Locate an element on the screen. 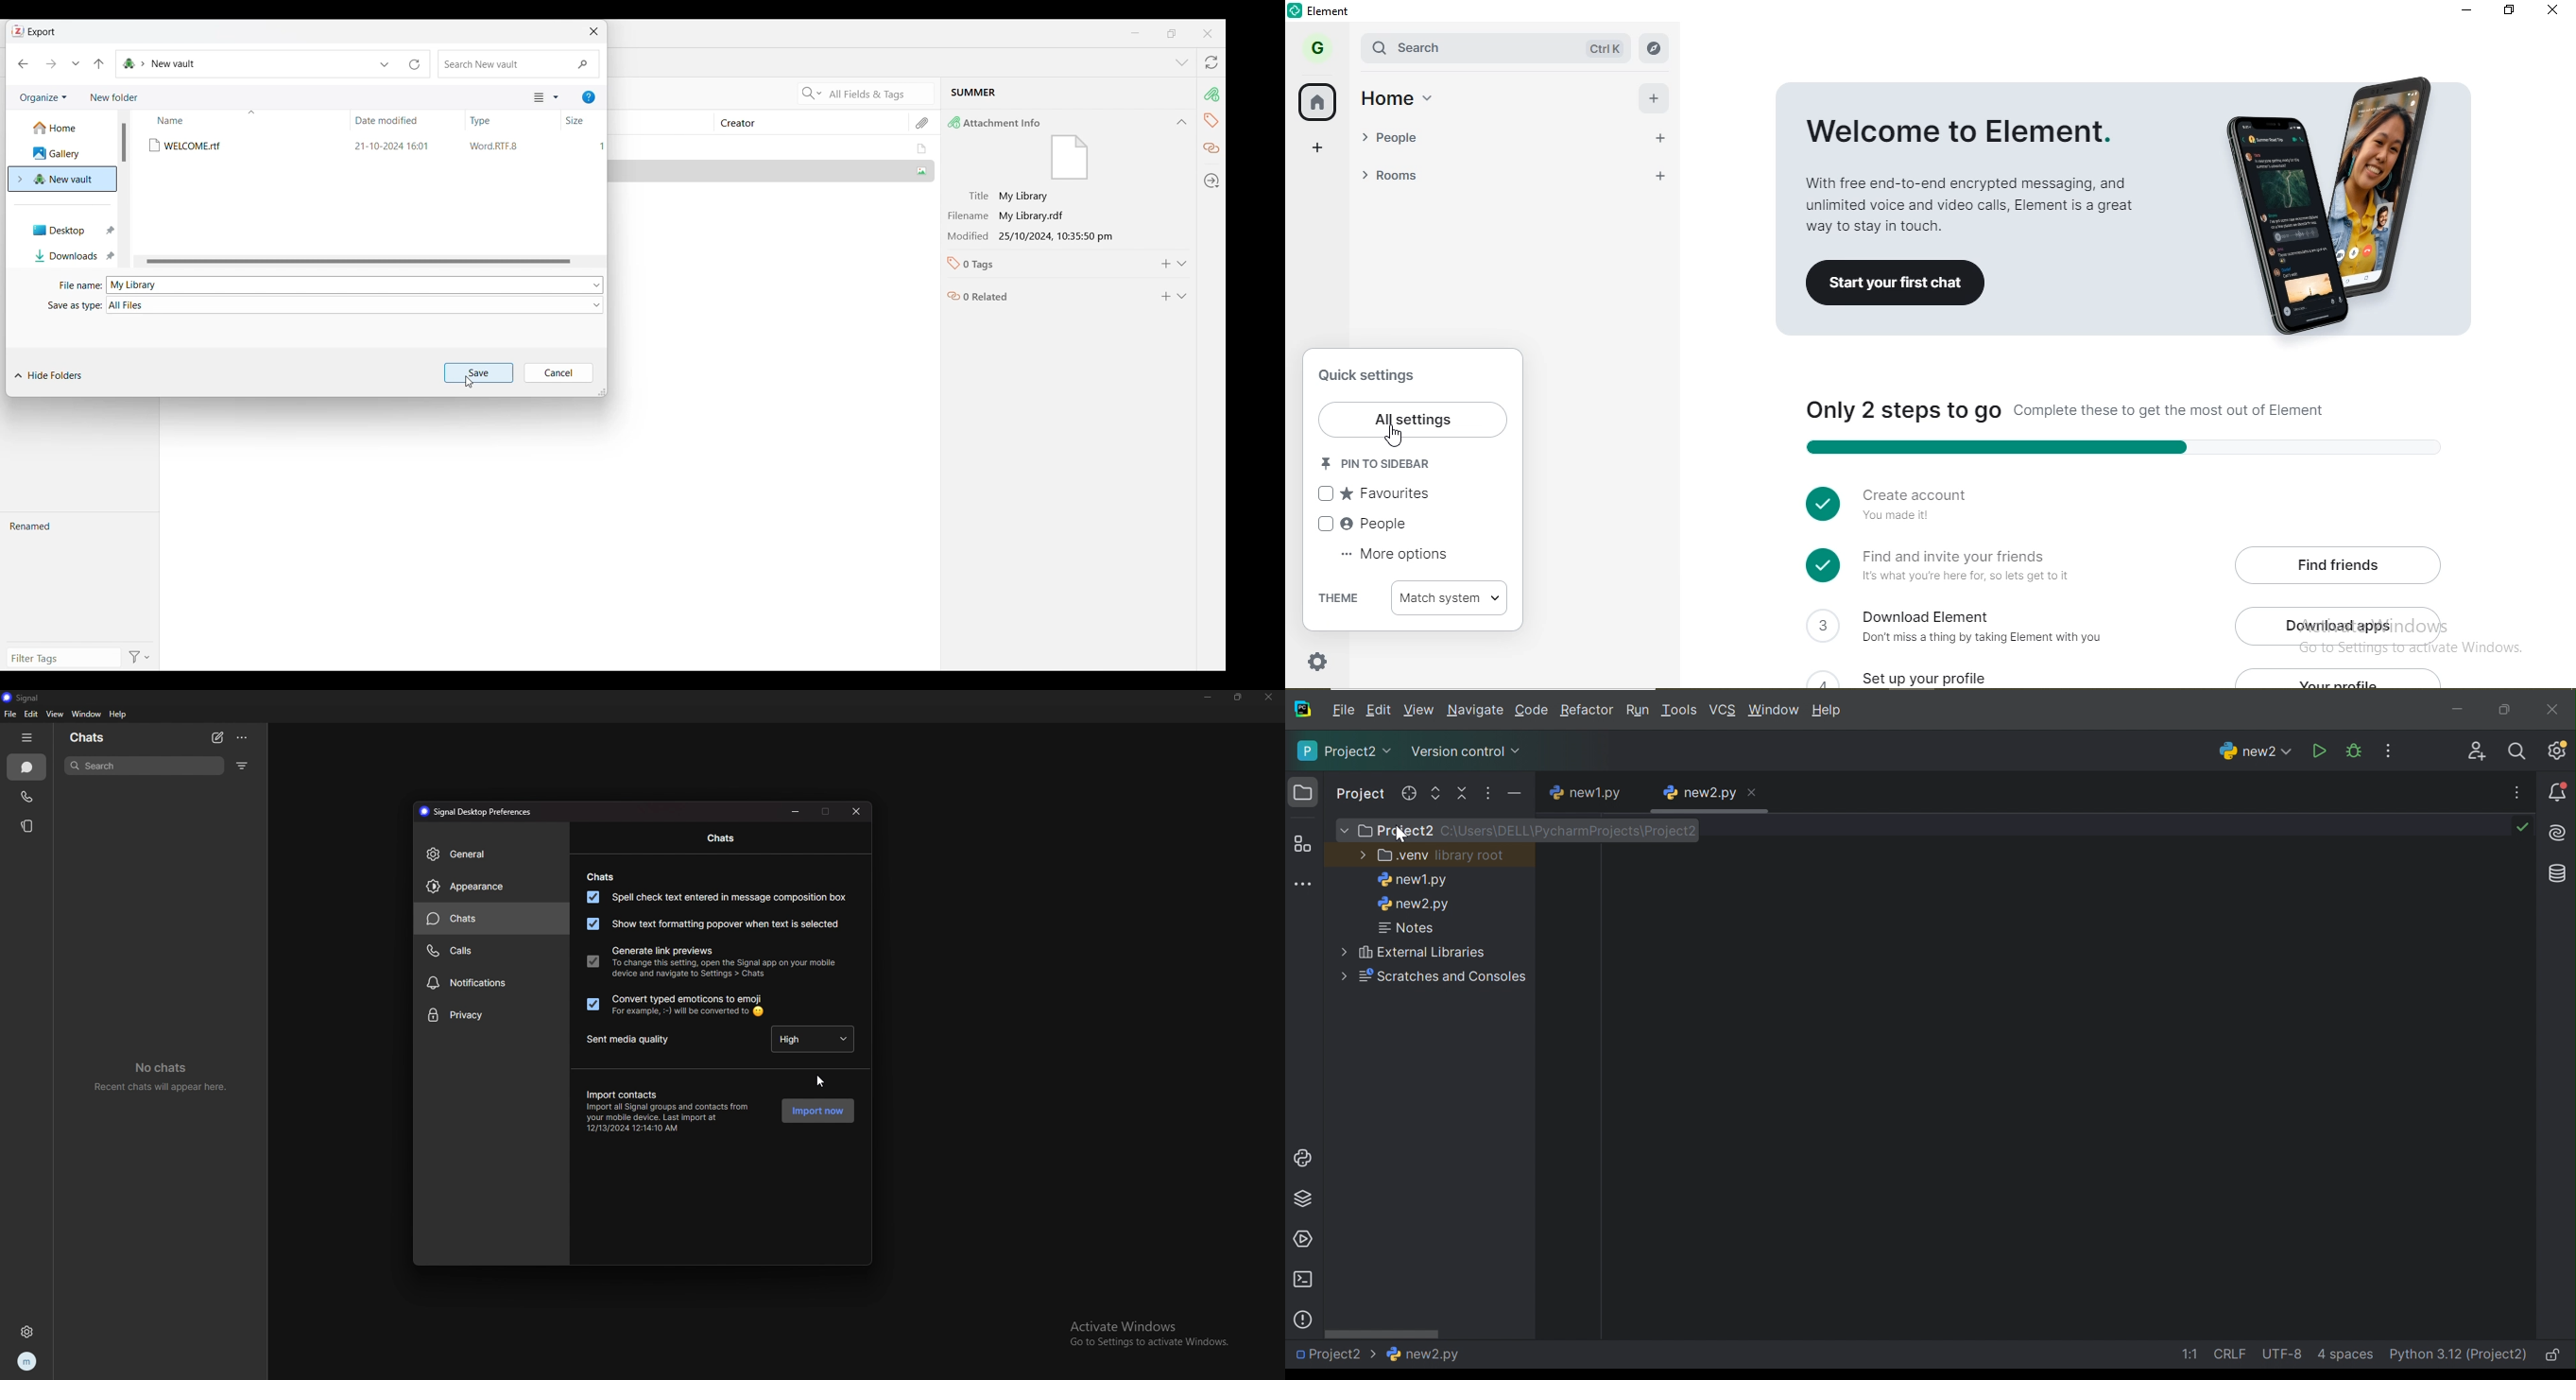 This screenshot has width=2576, height=1400. People is located at coordinates (1365, 526).